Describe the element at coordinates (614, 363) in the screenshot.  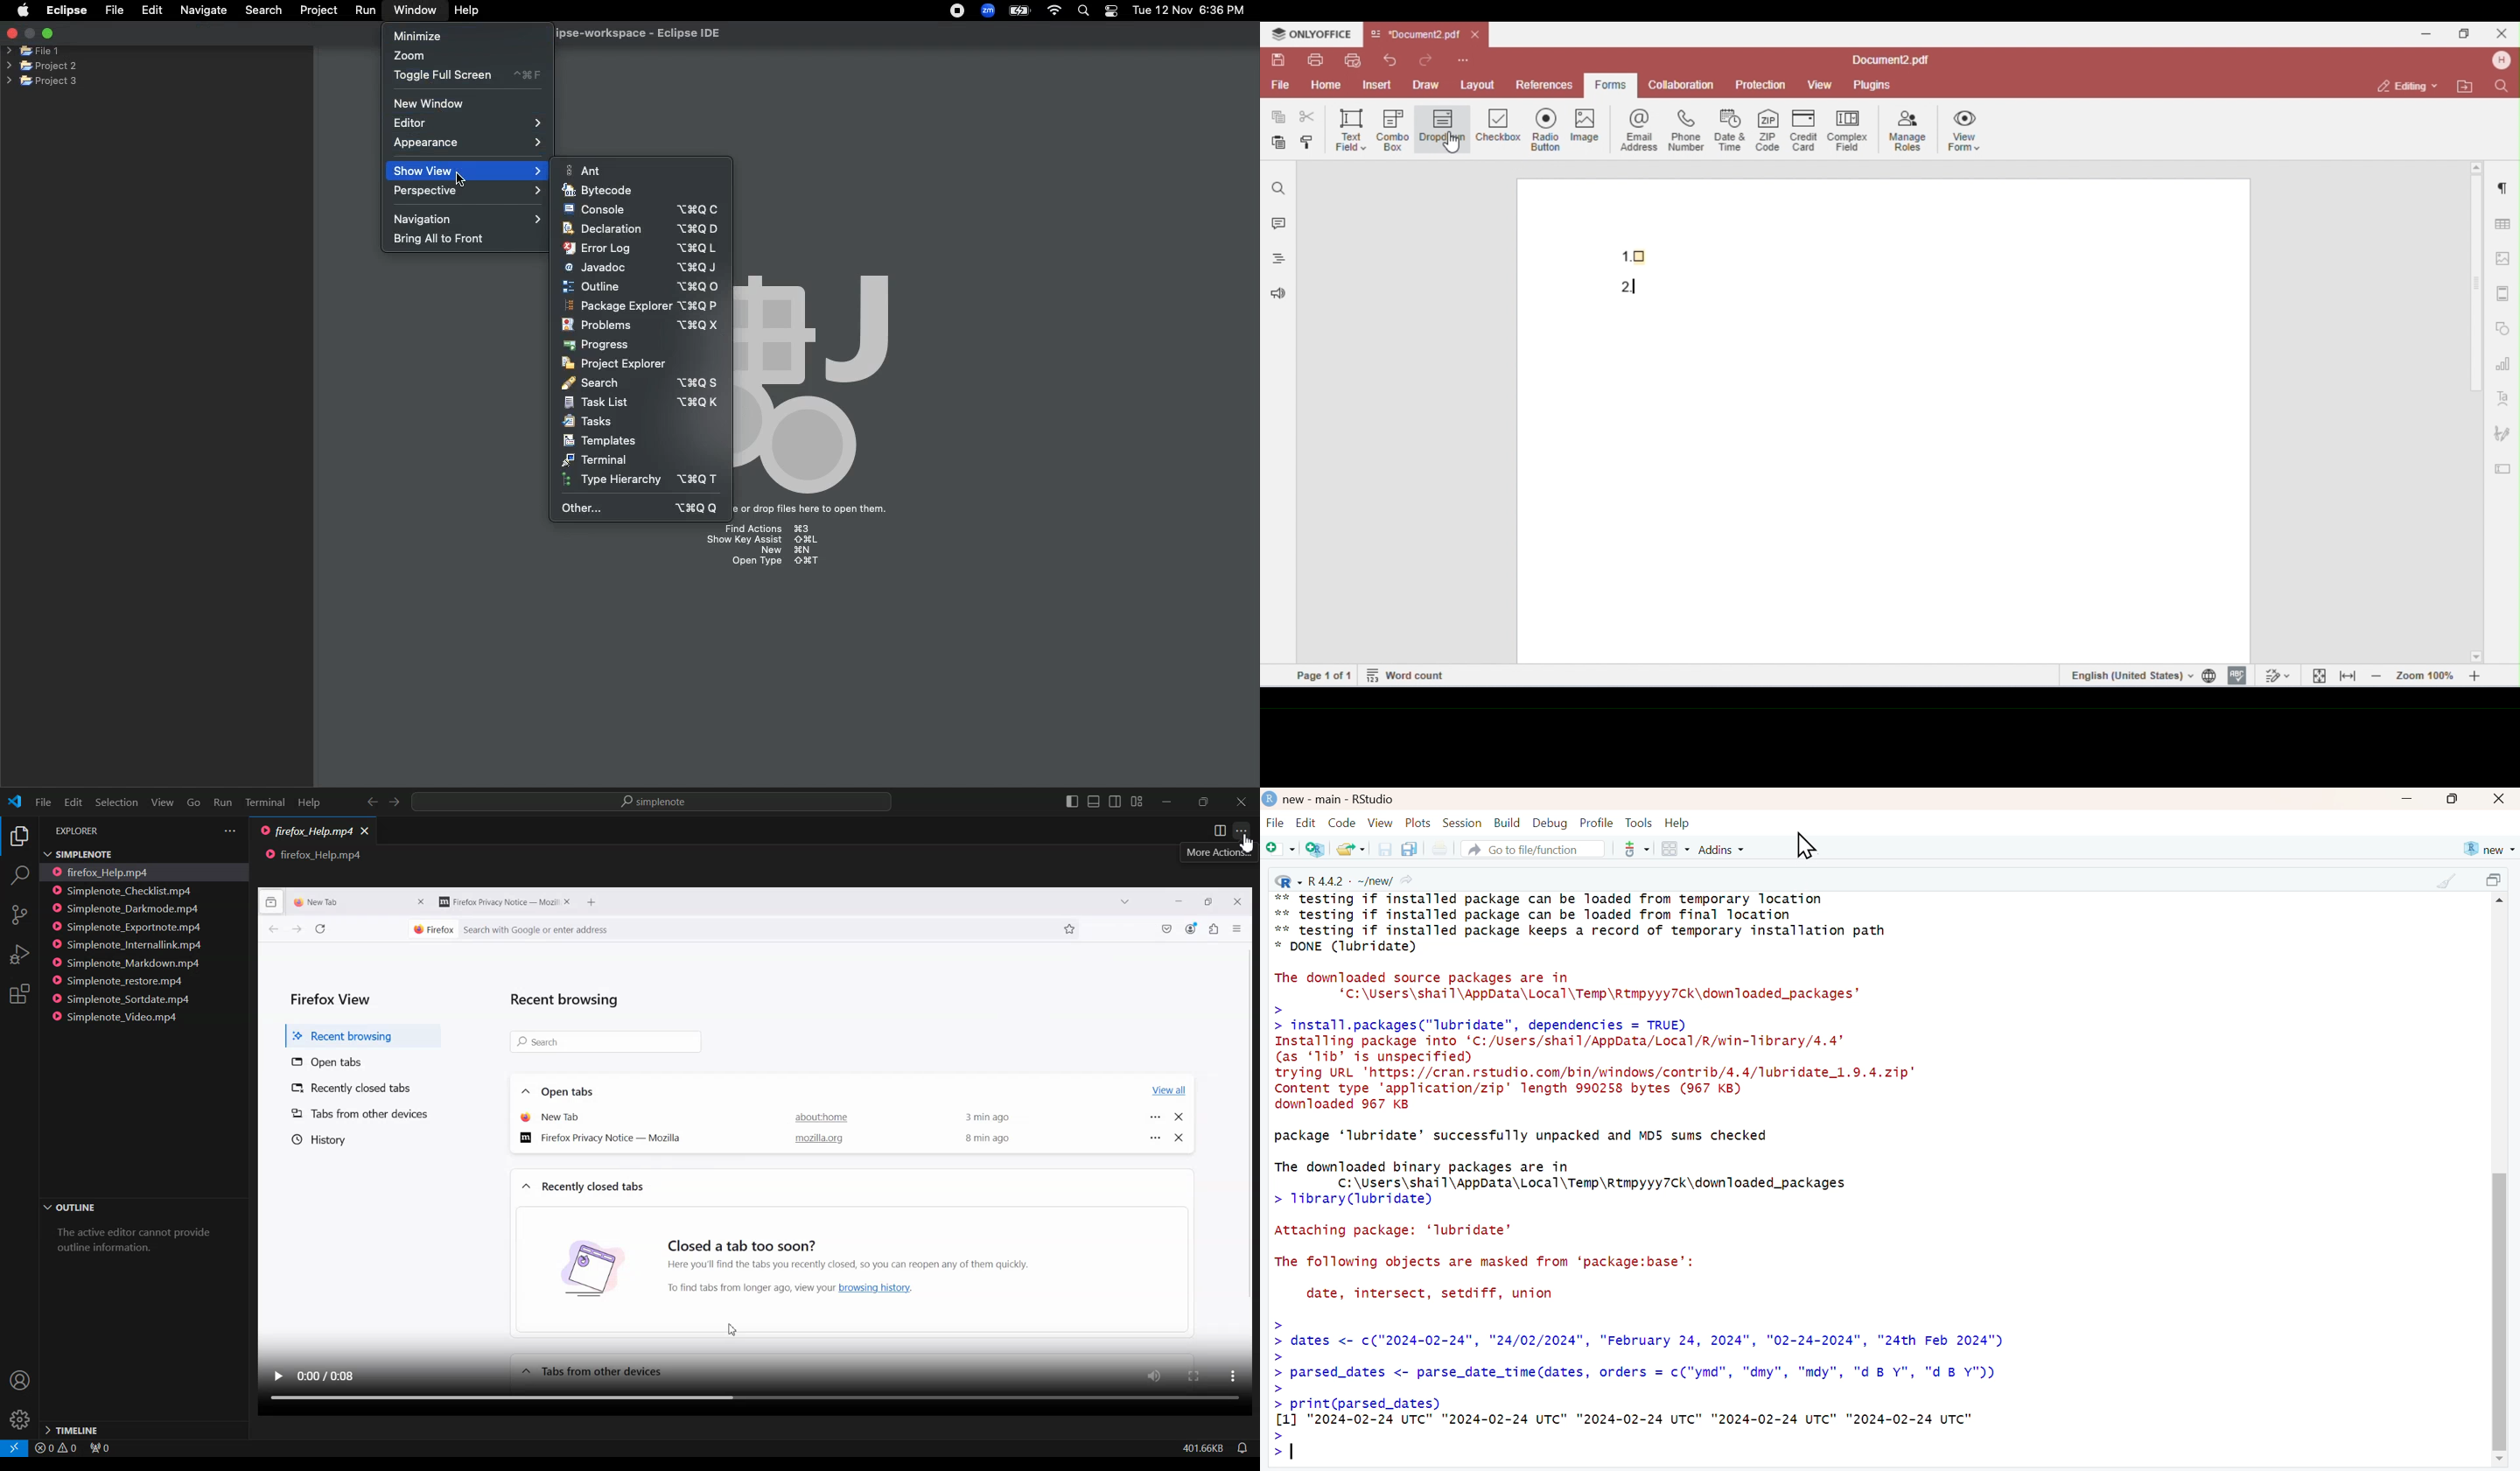
I see `Project explorer` at that location.